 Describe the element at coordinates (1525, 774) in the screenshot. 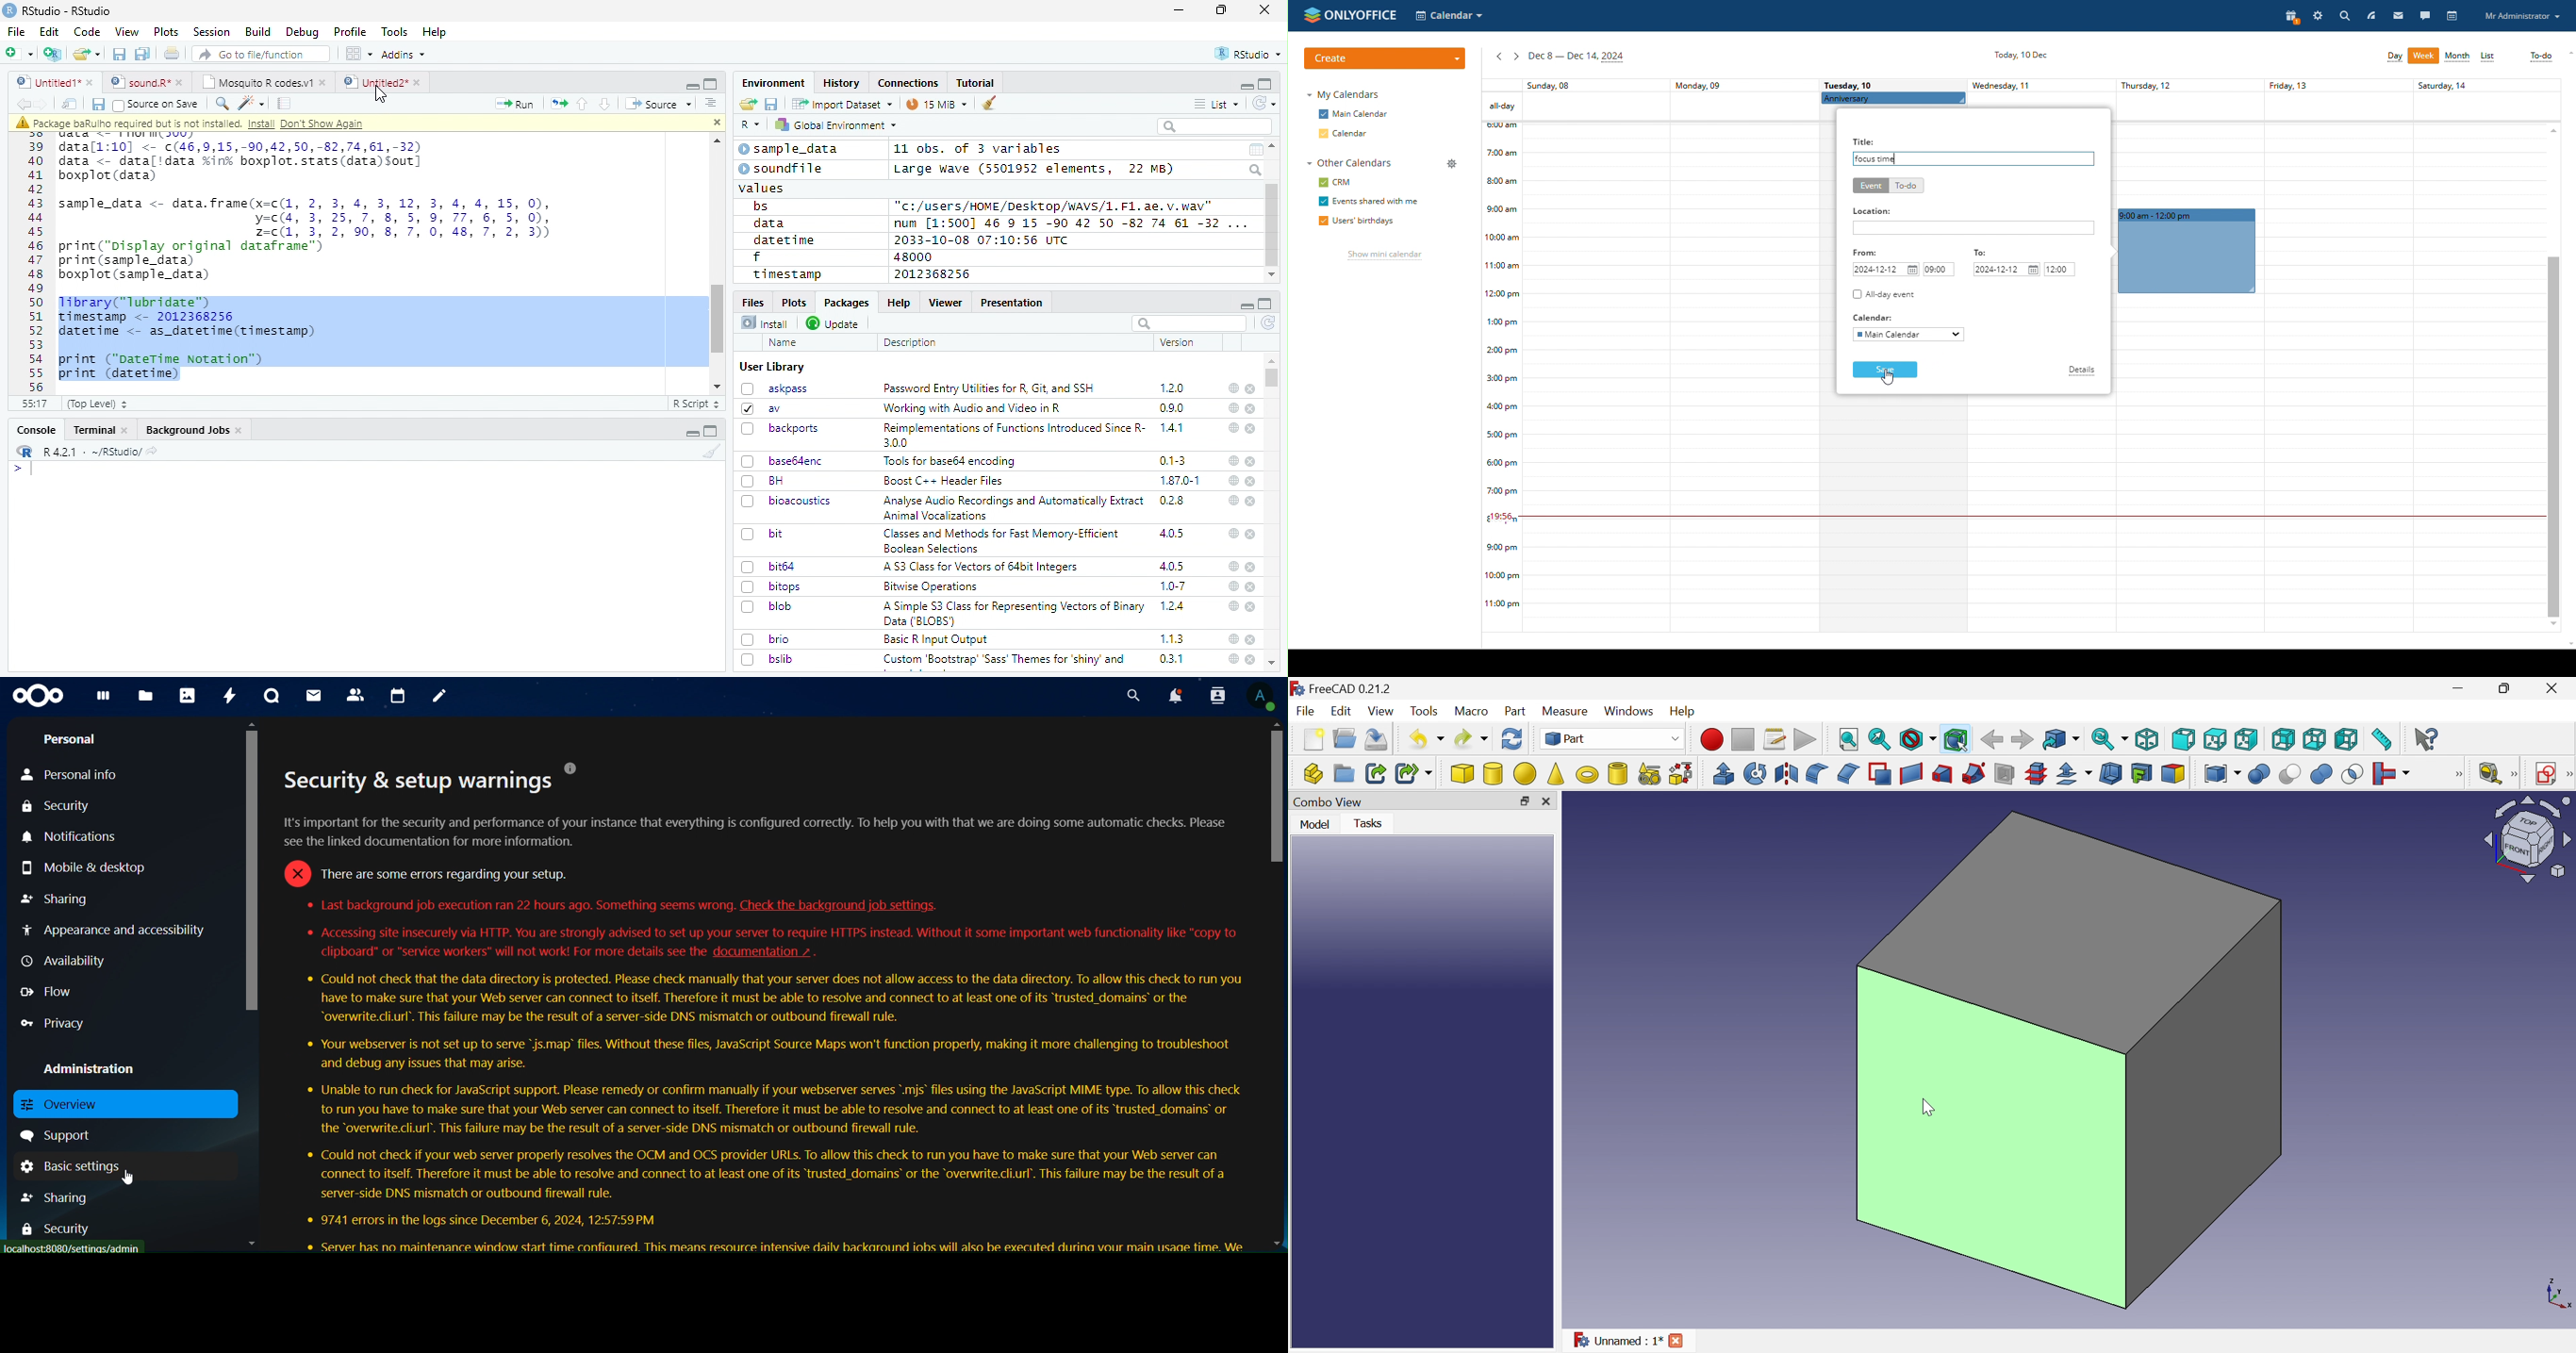

I see `Sphere` at that location.